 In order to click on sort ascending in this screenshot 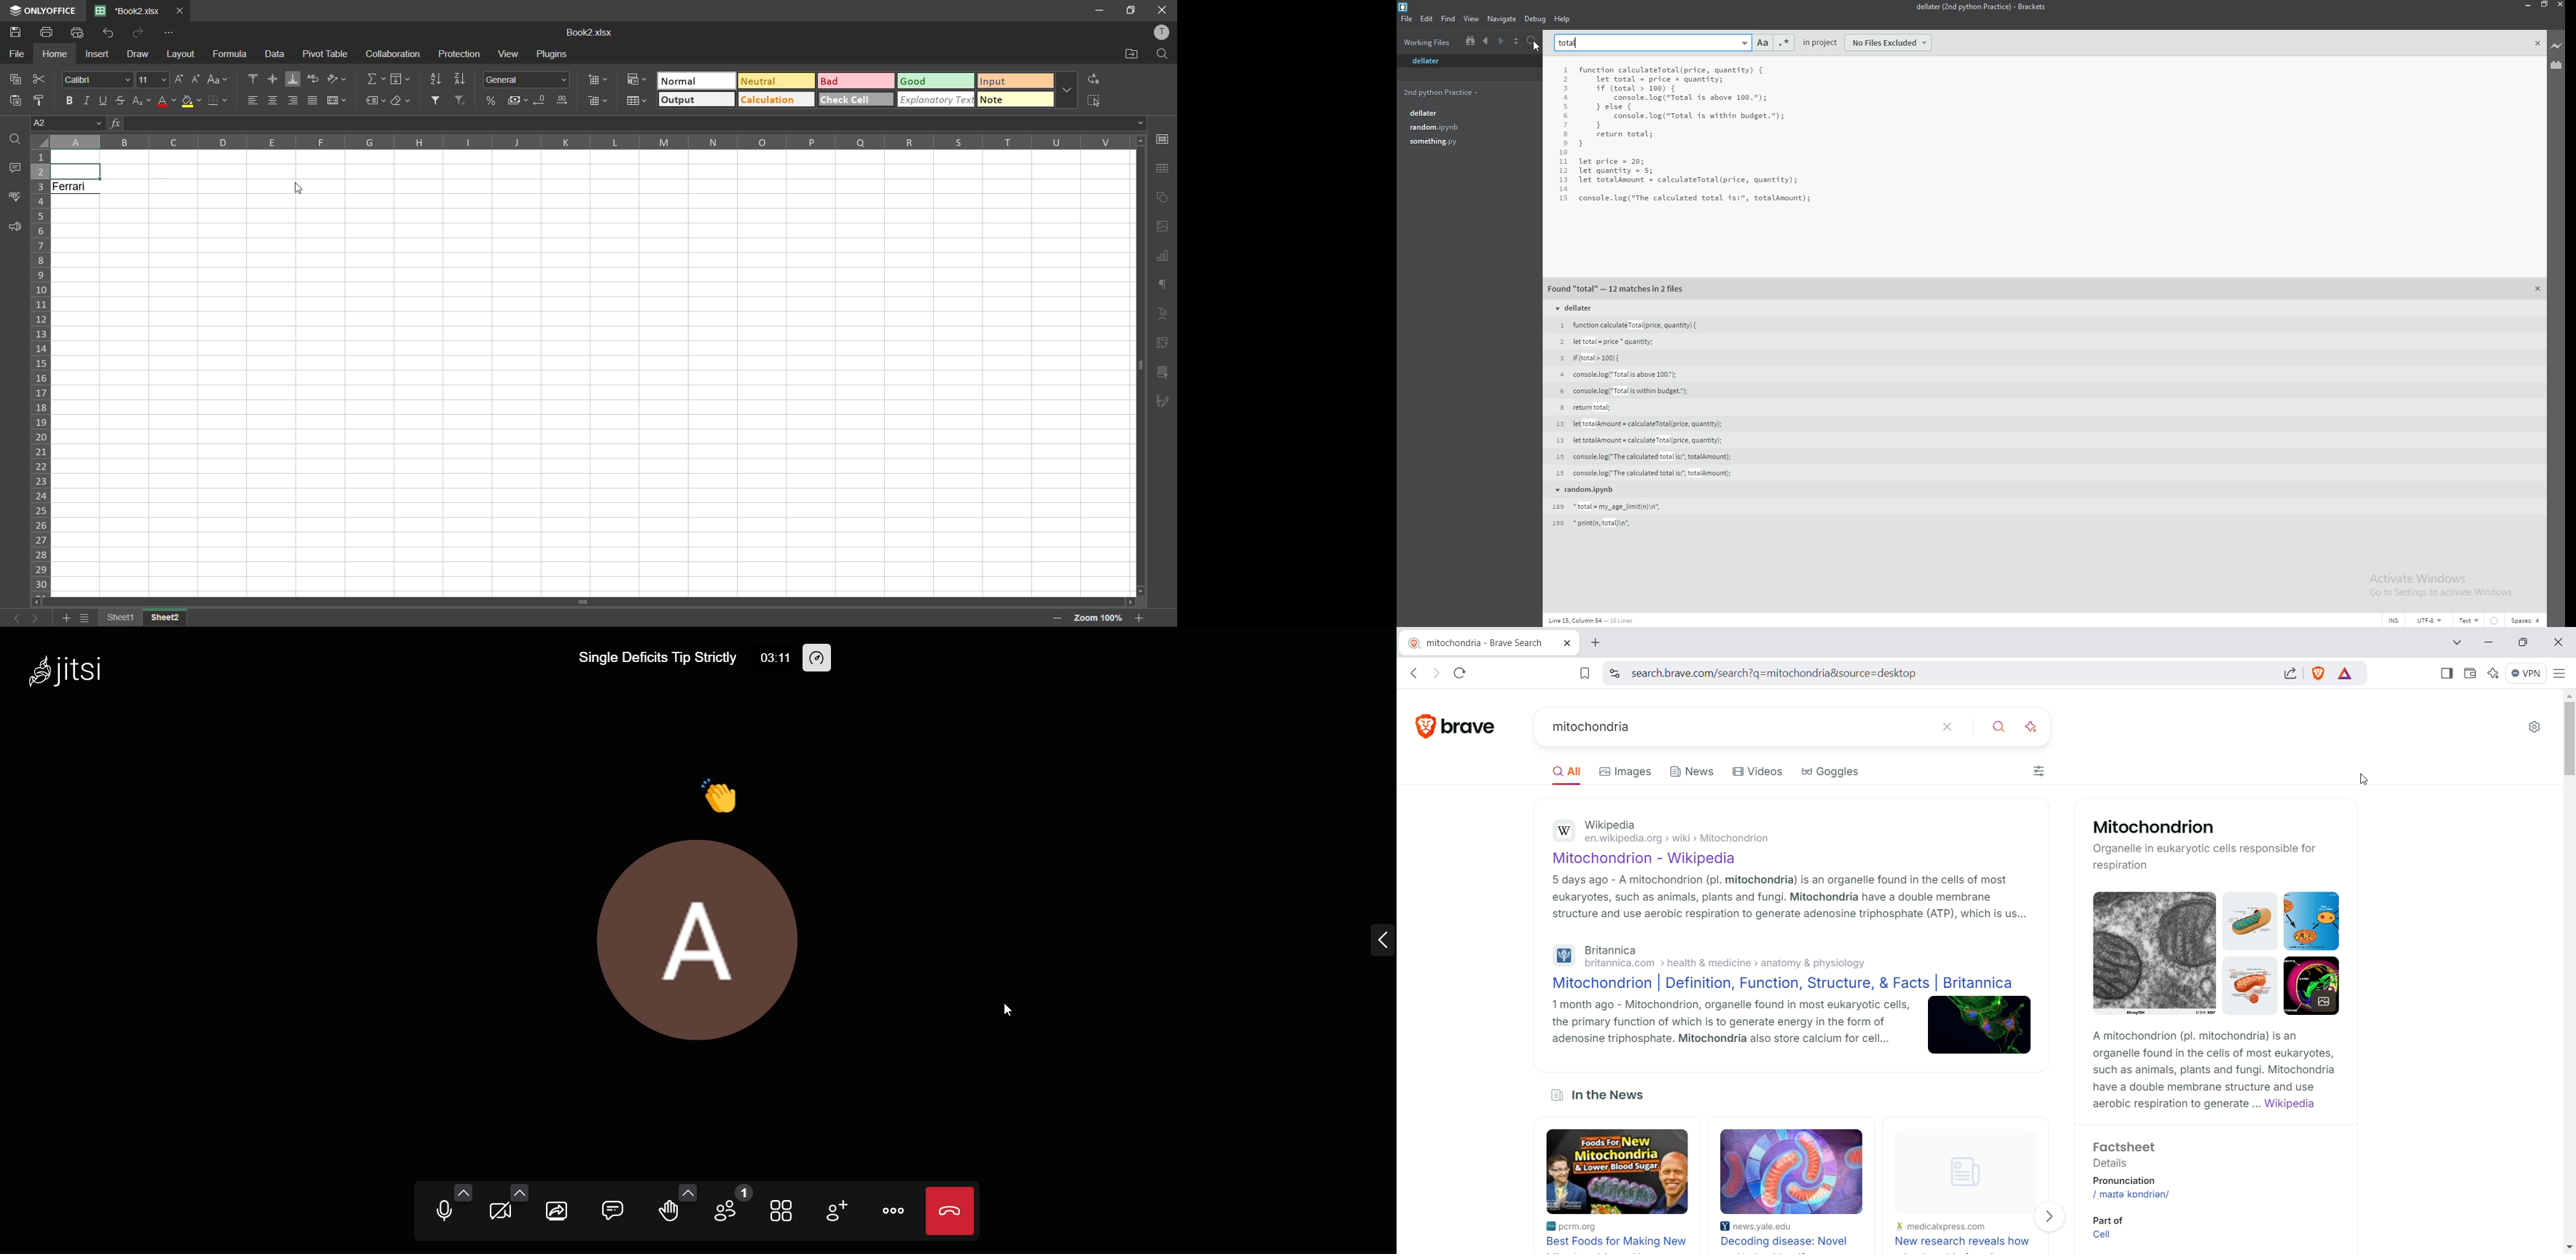, I will do `click(436, 79)`.